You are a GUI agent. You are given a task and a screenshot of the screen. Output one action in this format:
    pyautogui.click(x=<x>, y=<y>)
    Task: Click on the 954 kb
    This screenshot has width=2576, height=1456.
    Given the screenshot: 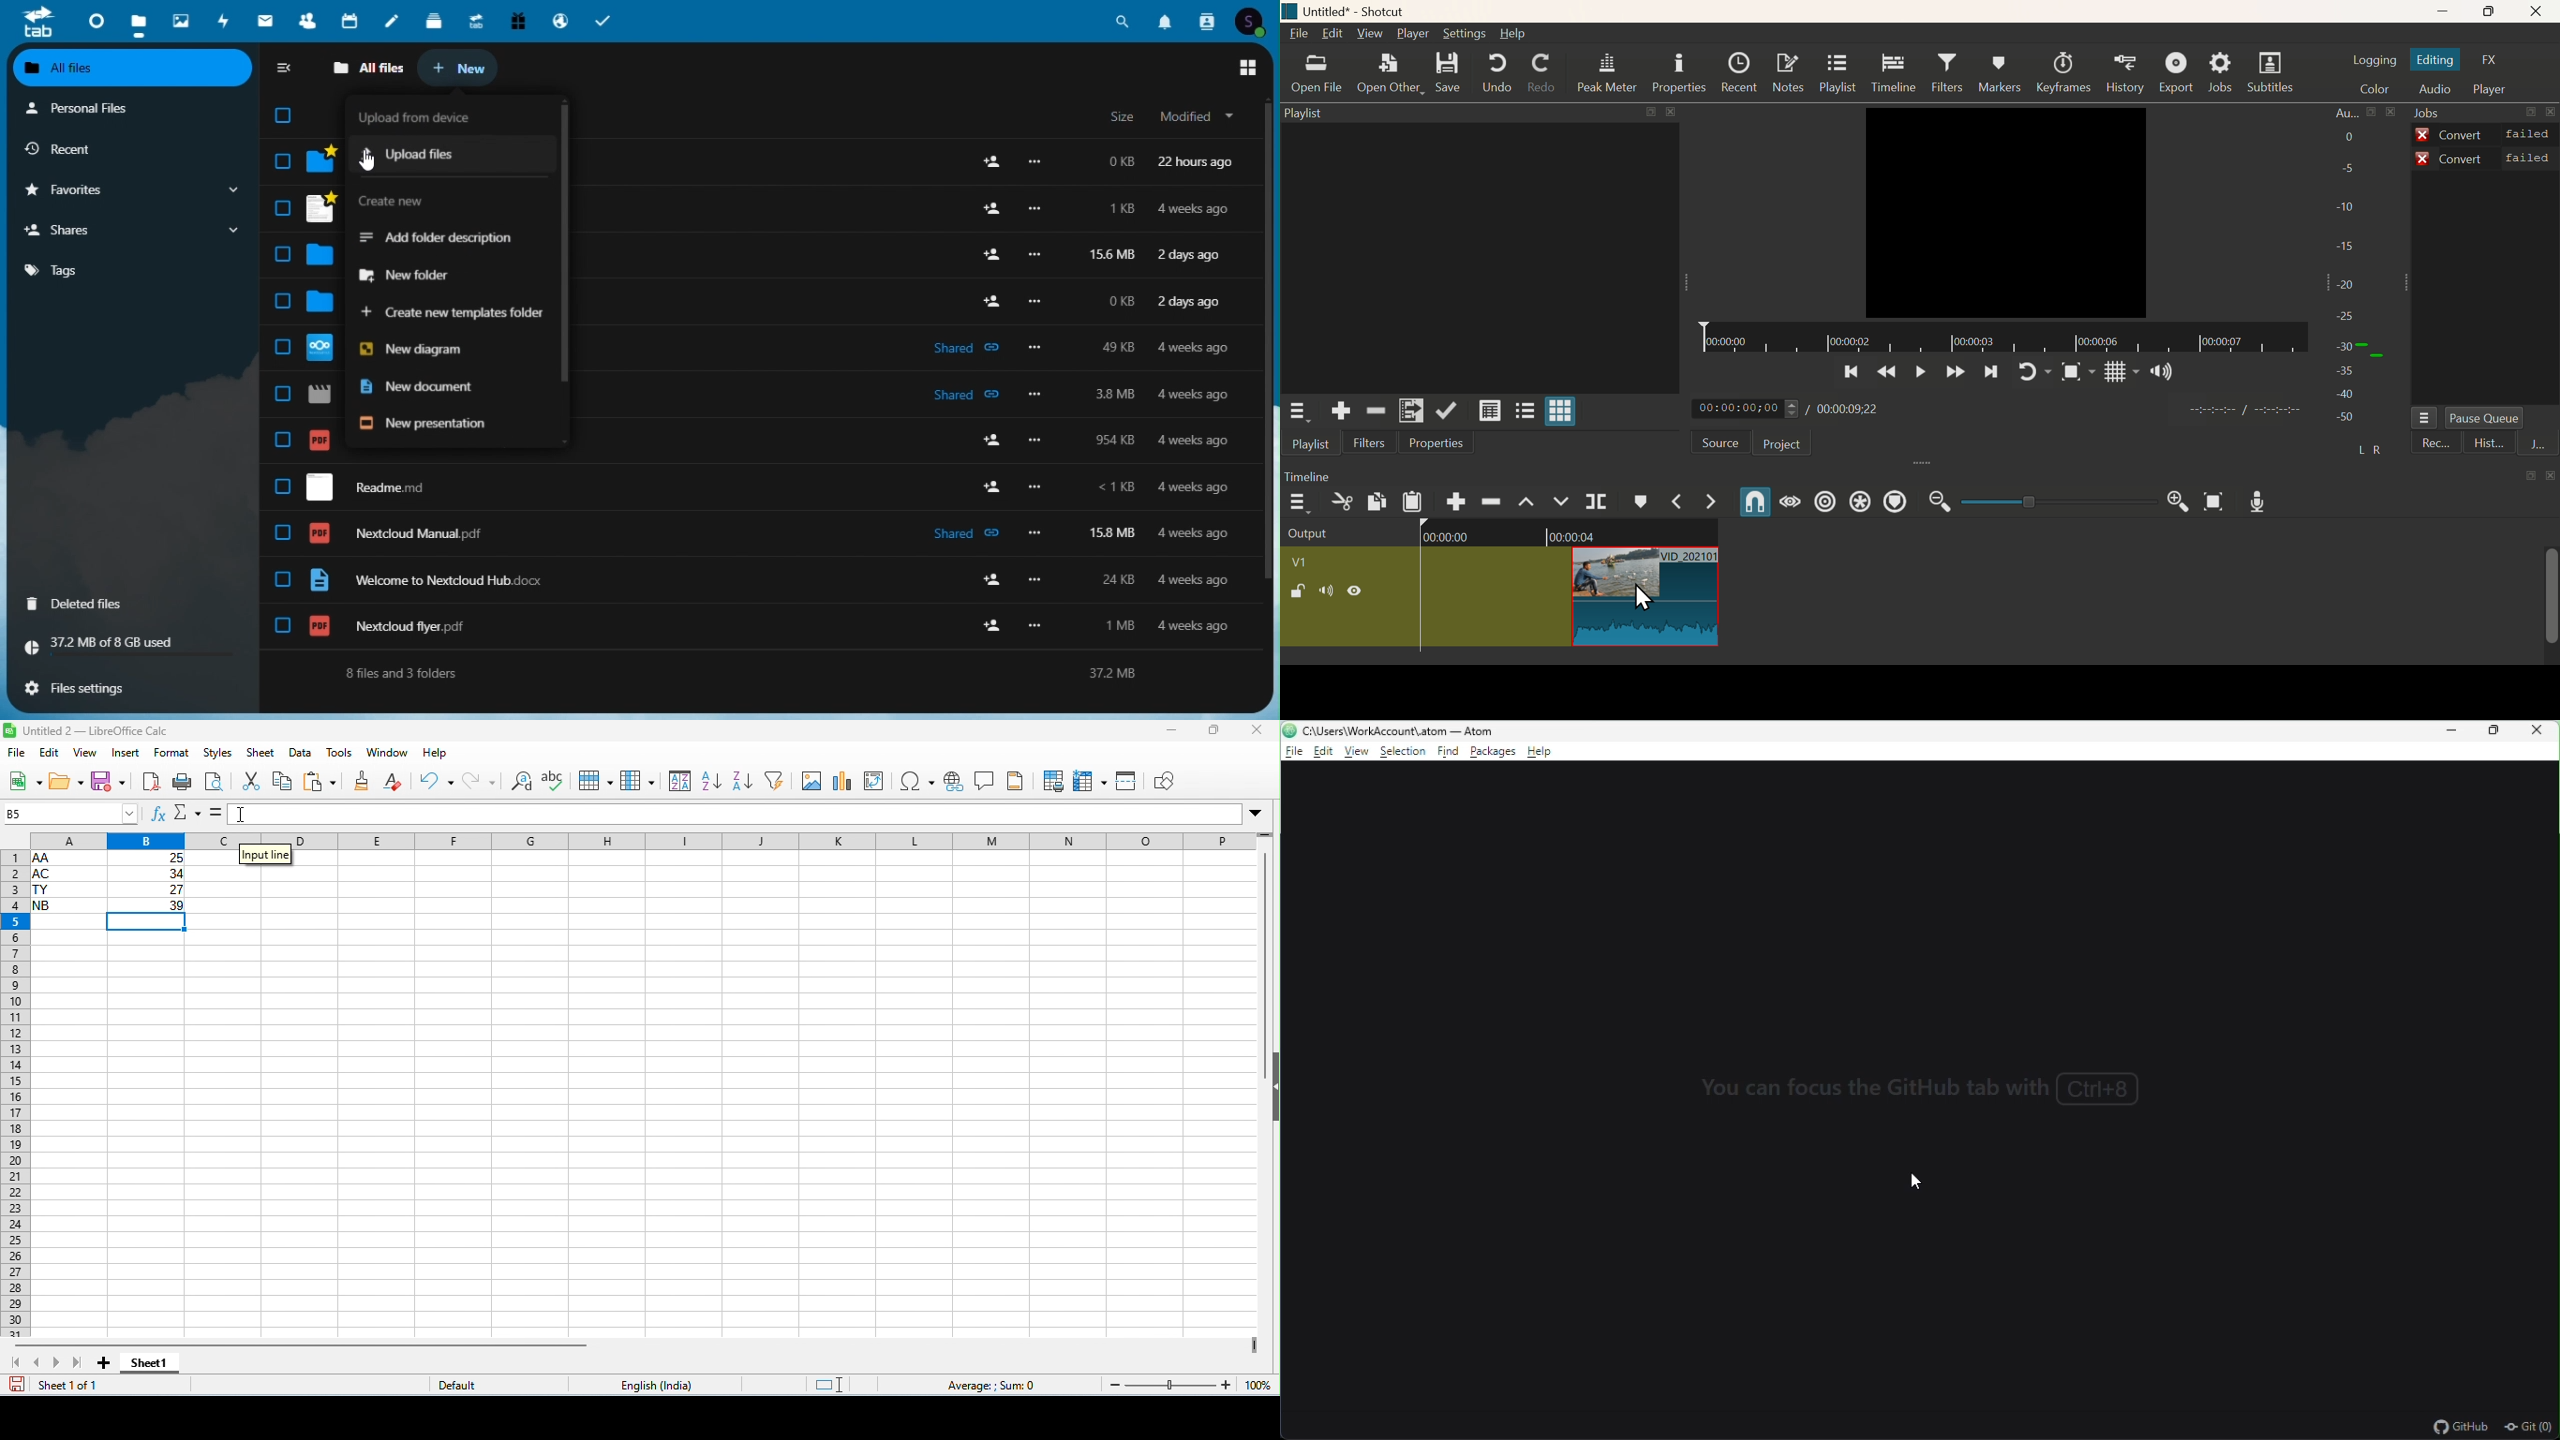 What is the action you would take?
    pyautogui.click(x=1120, y=441)
    